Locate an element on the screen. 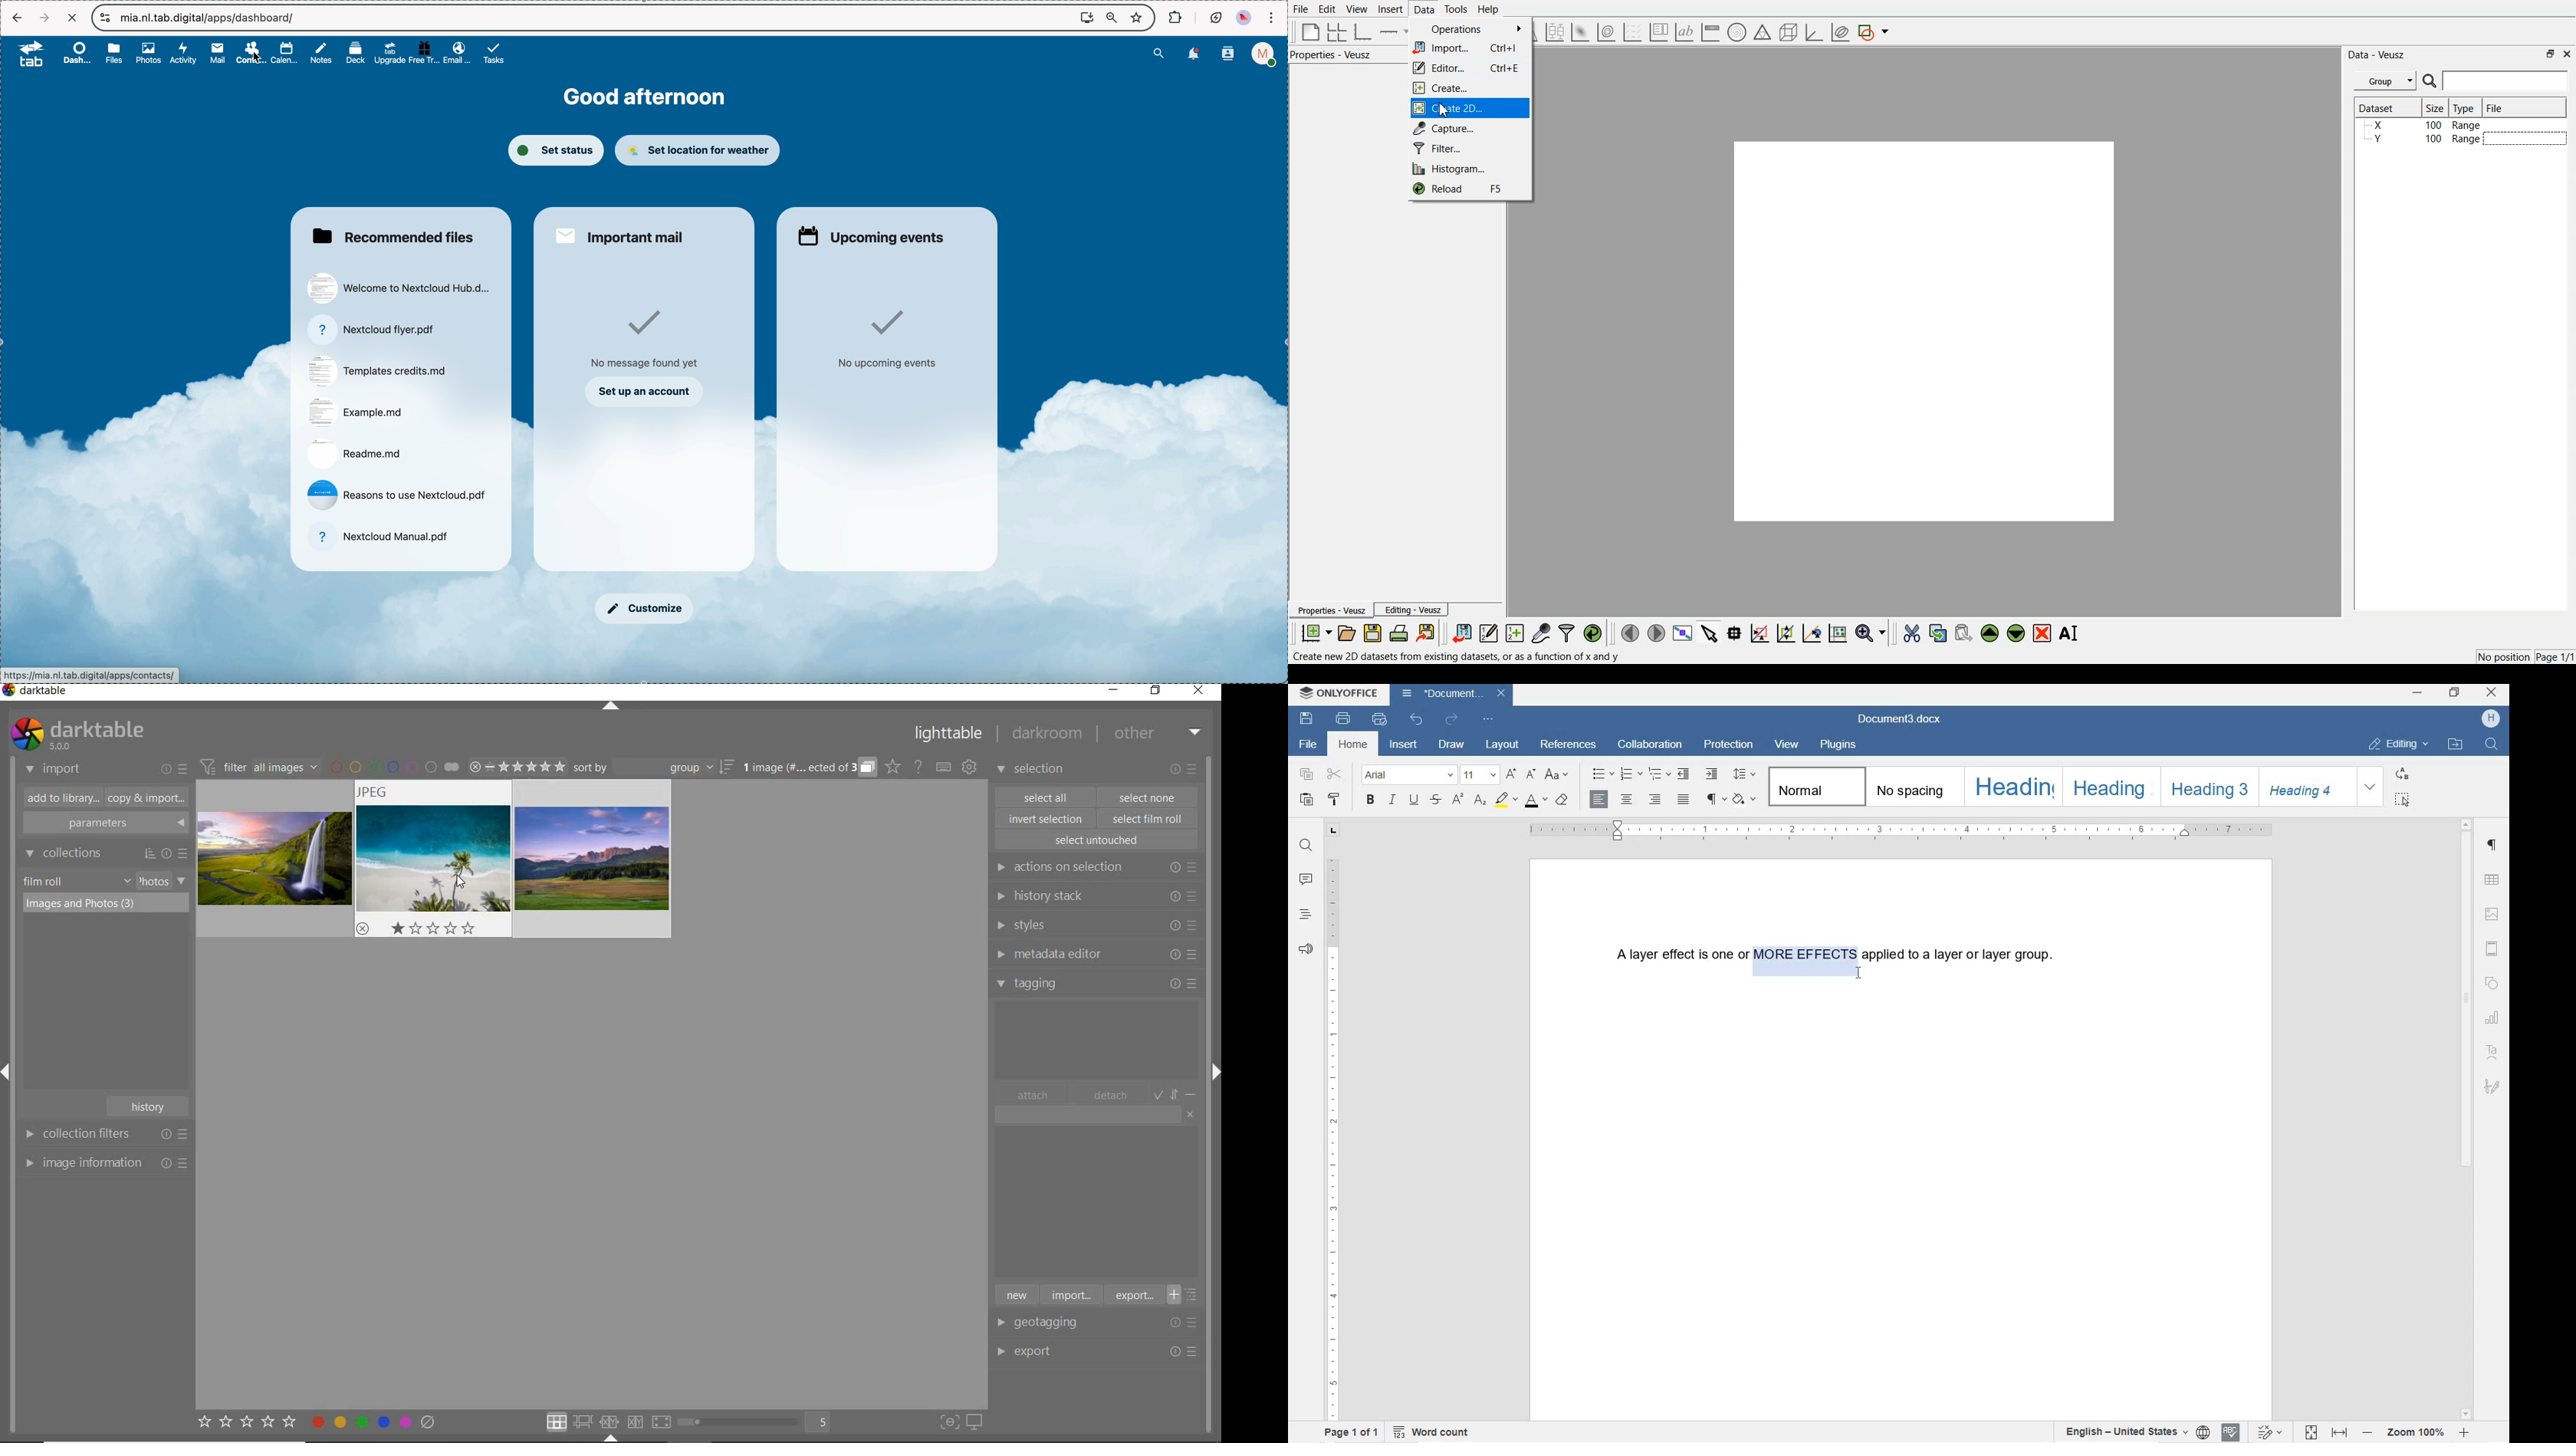  history is located at coordinates (150, 1105).